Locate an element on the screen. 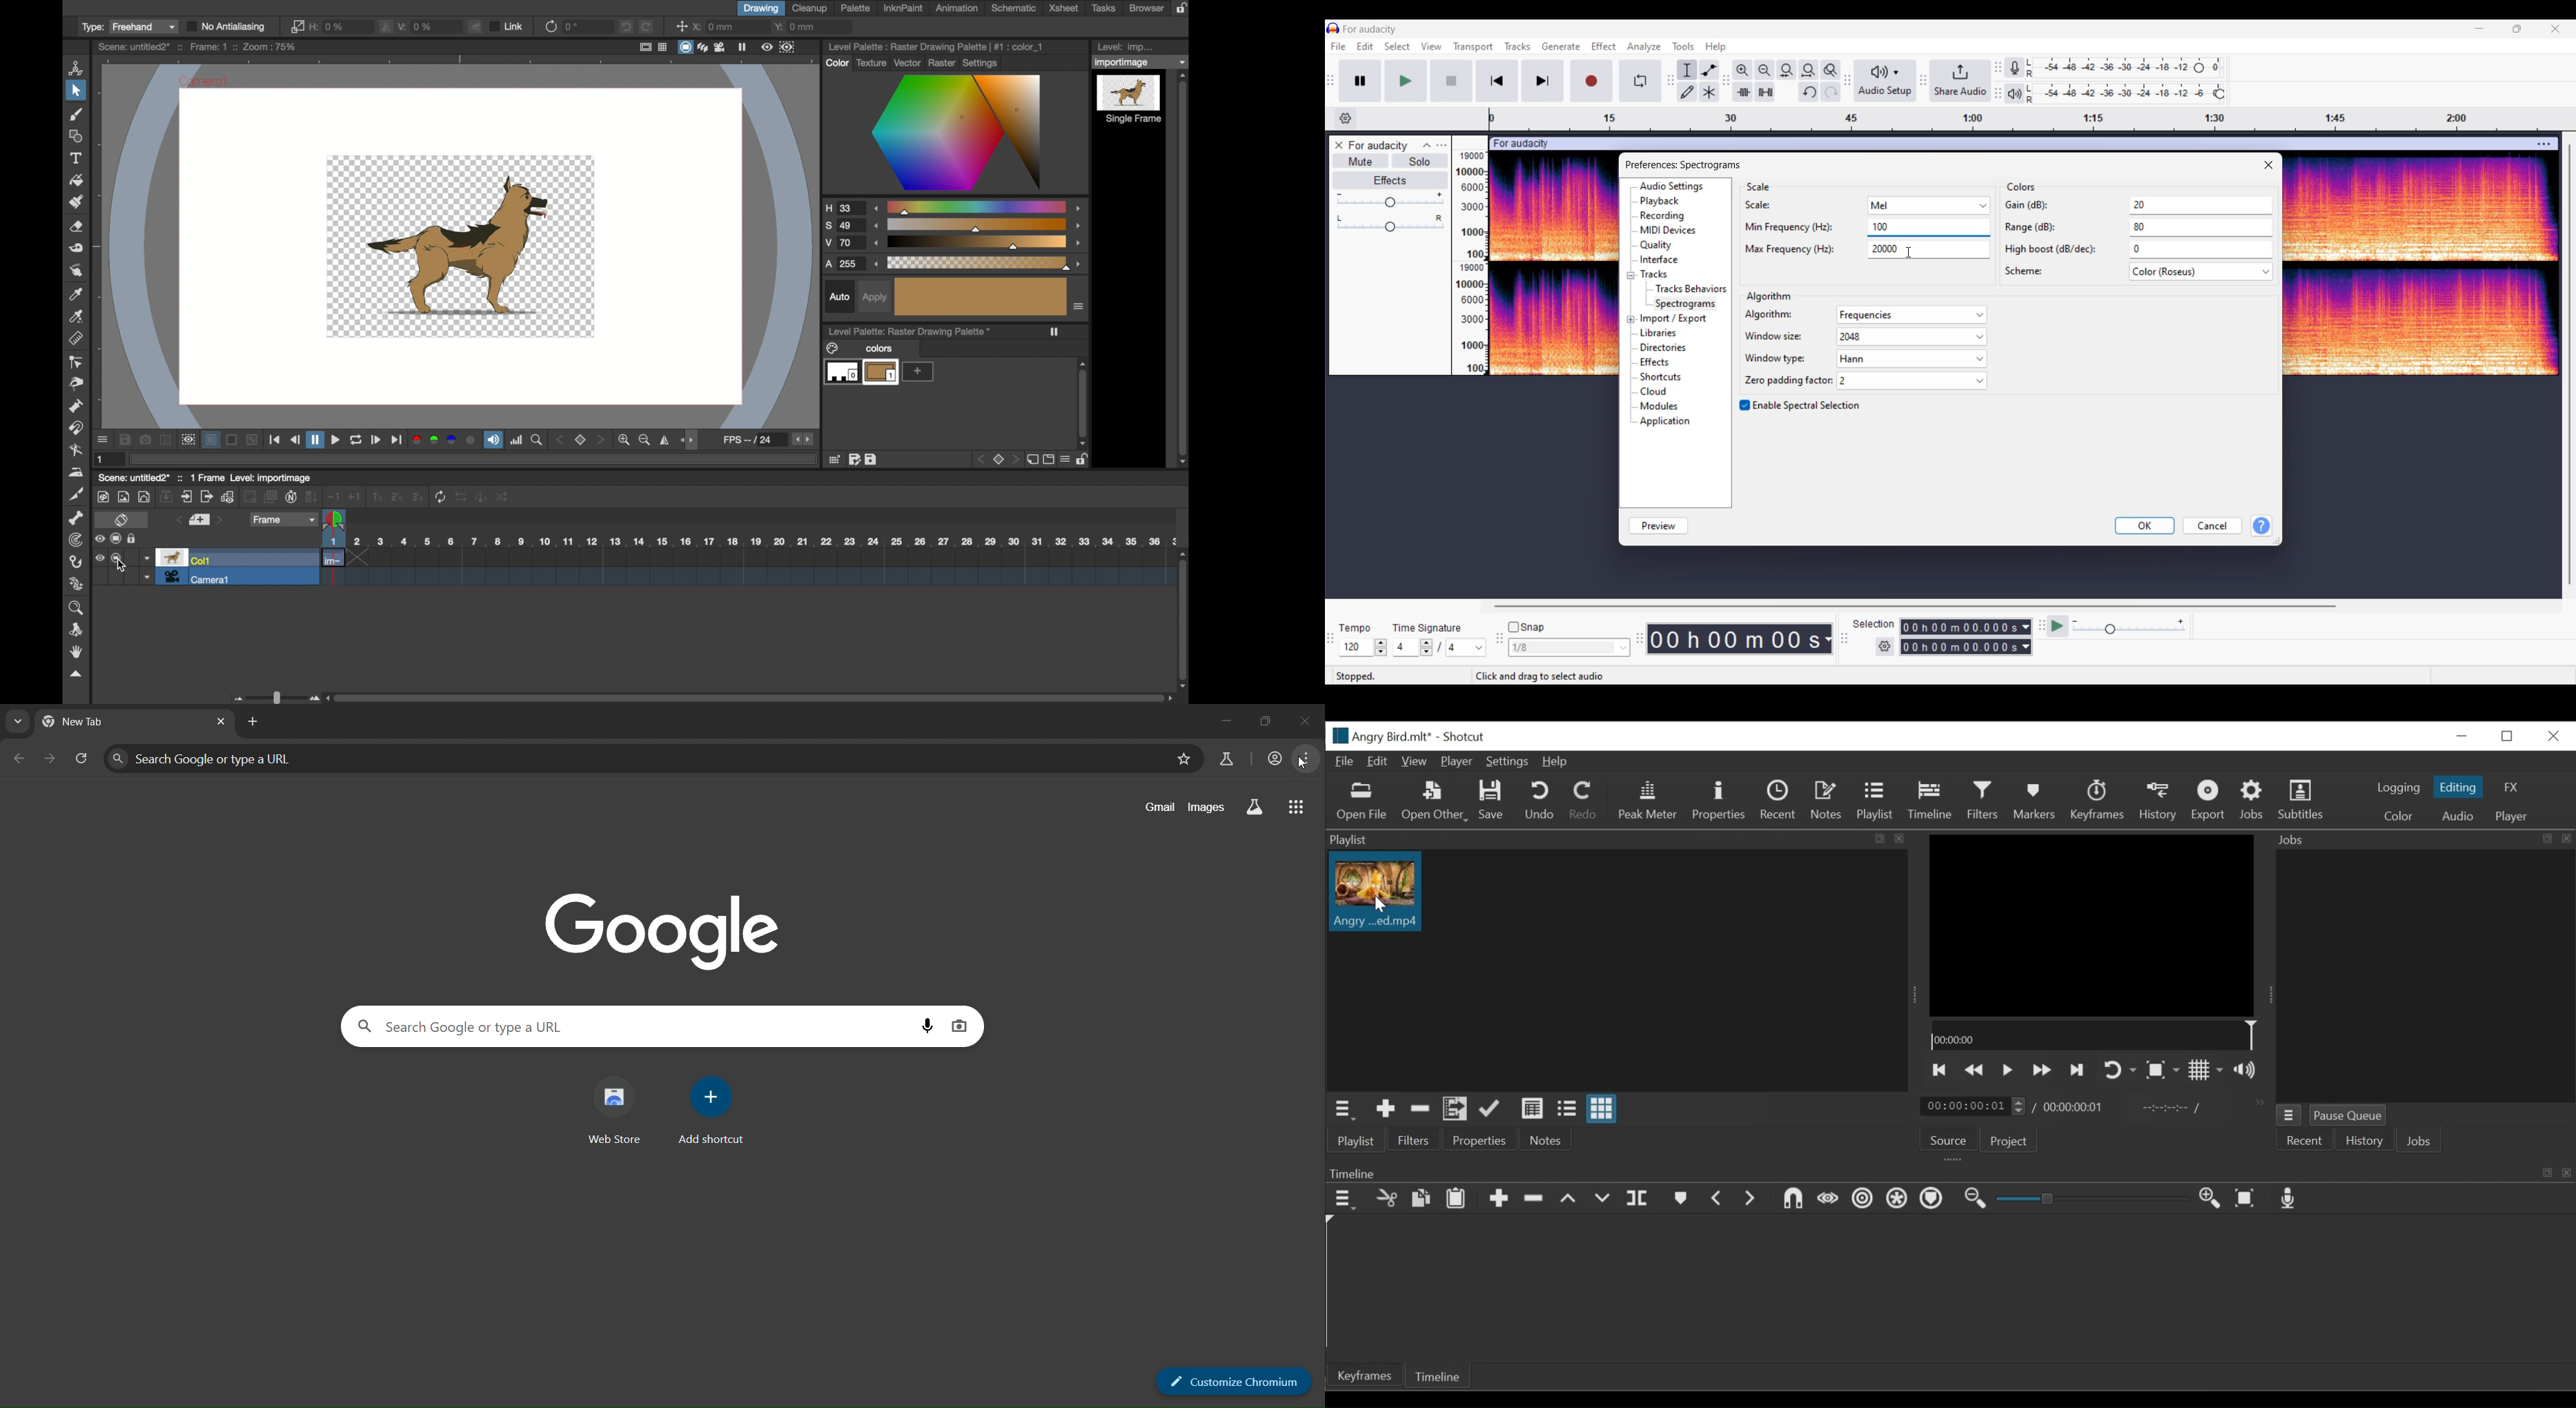 The height and width of the screenshot is (1428, 2576). Job menu is located at coordinates (2291, 1116).